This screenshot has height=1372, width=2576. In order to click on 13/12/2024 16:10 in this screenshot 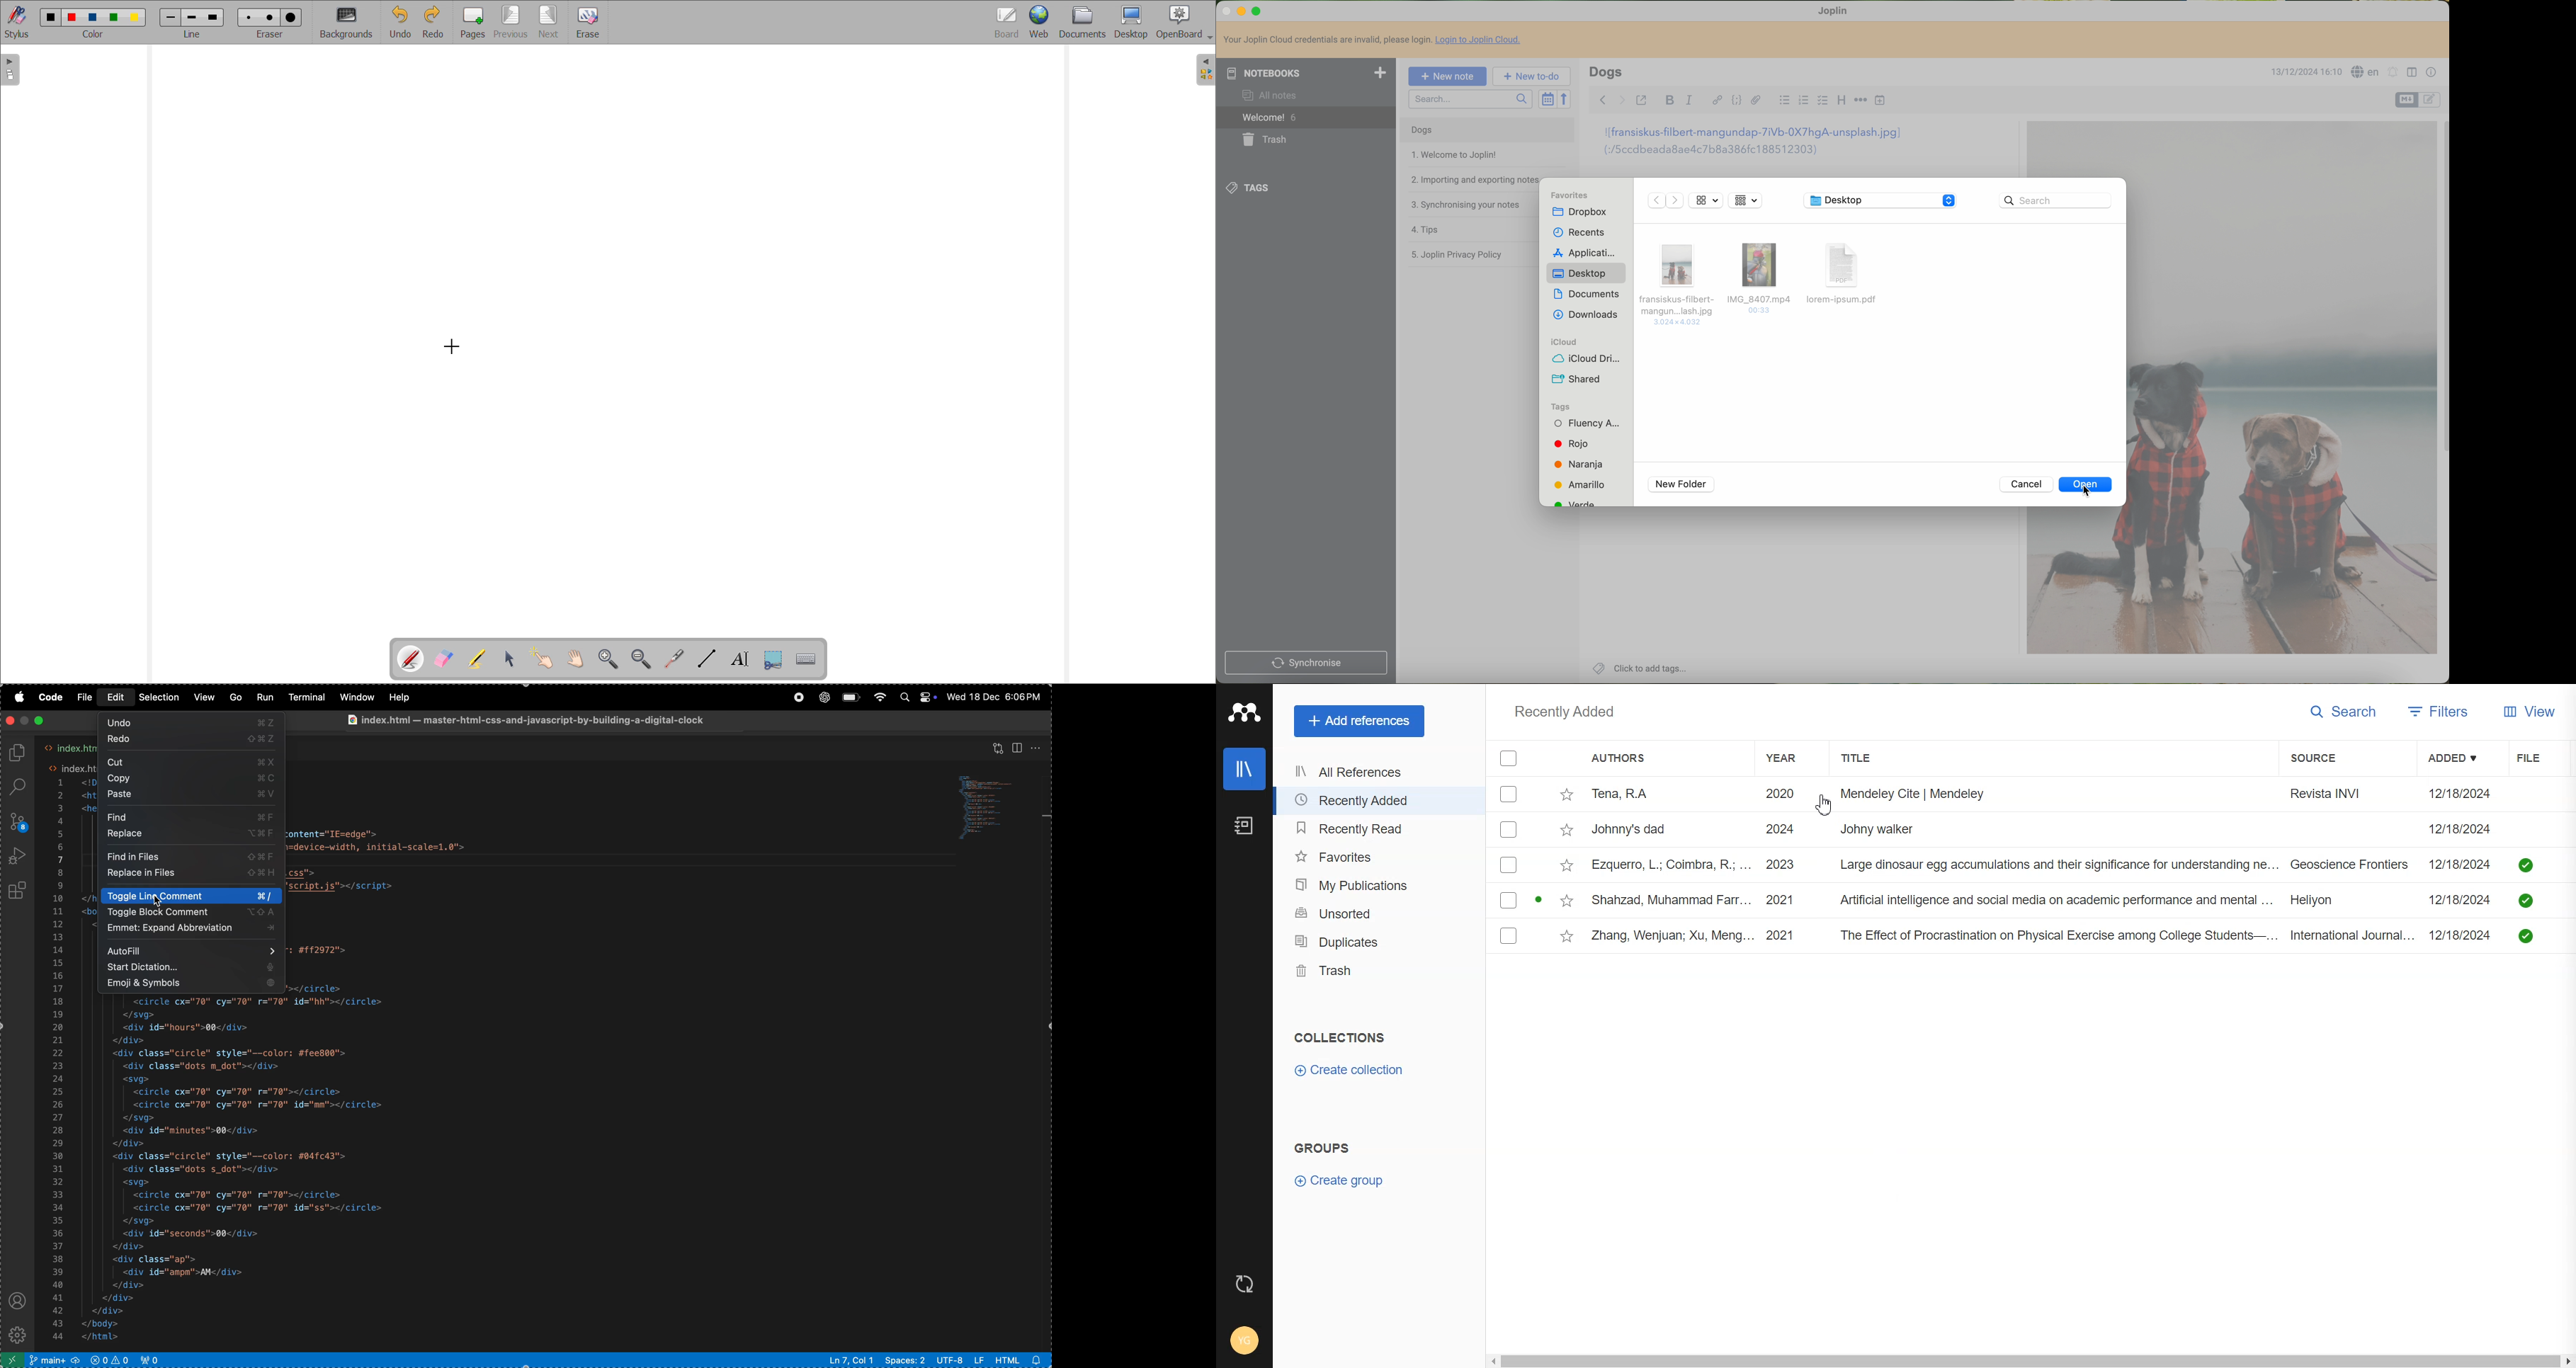, I will do `click(2305, 73)`.